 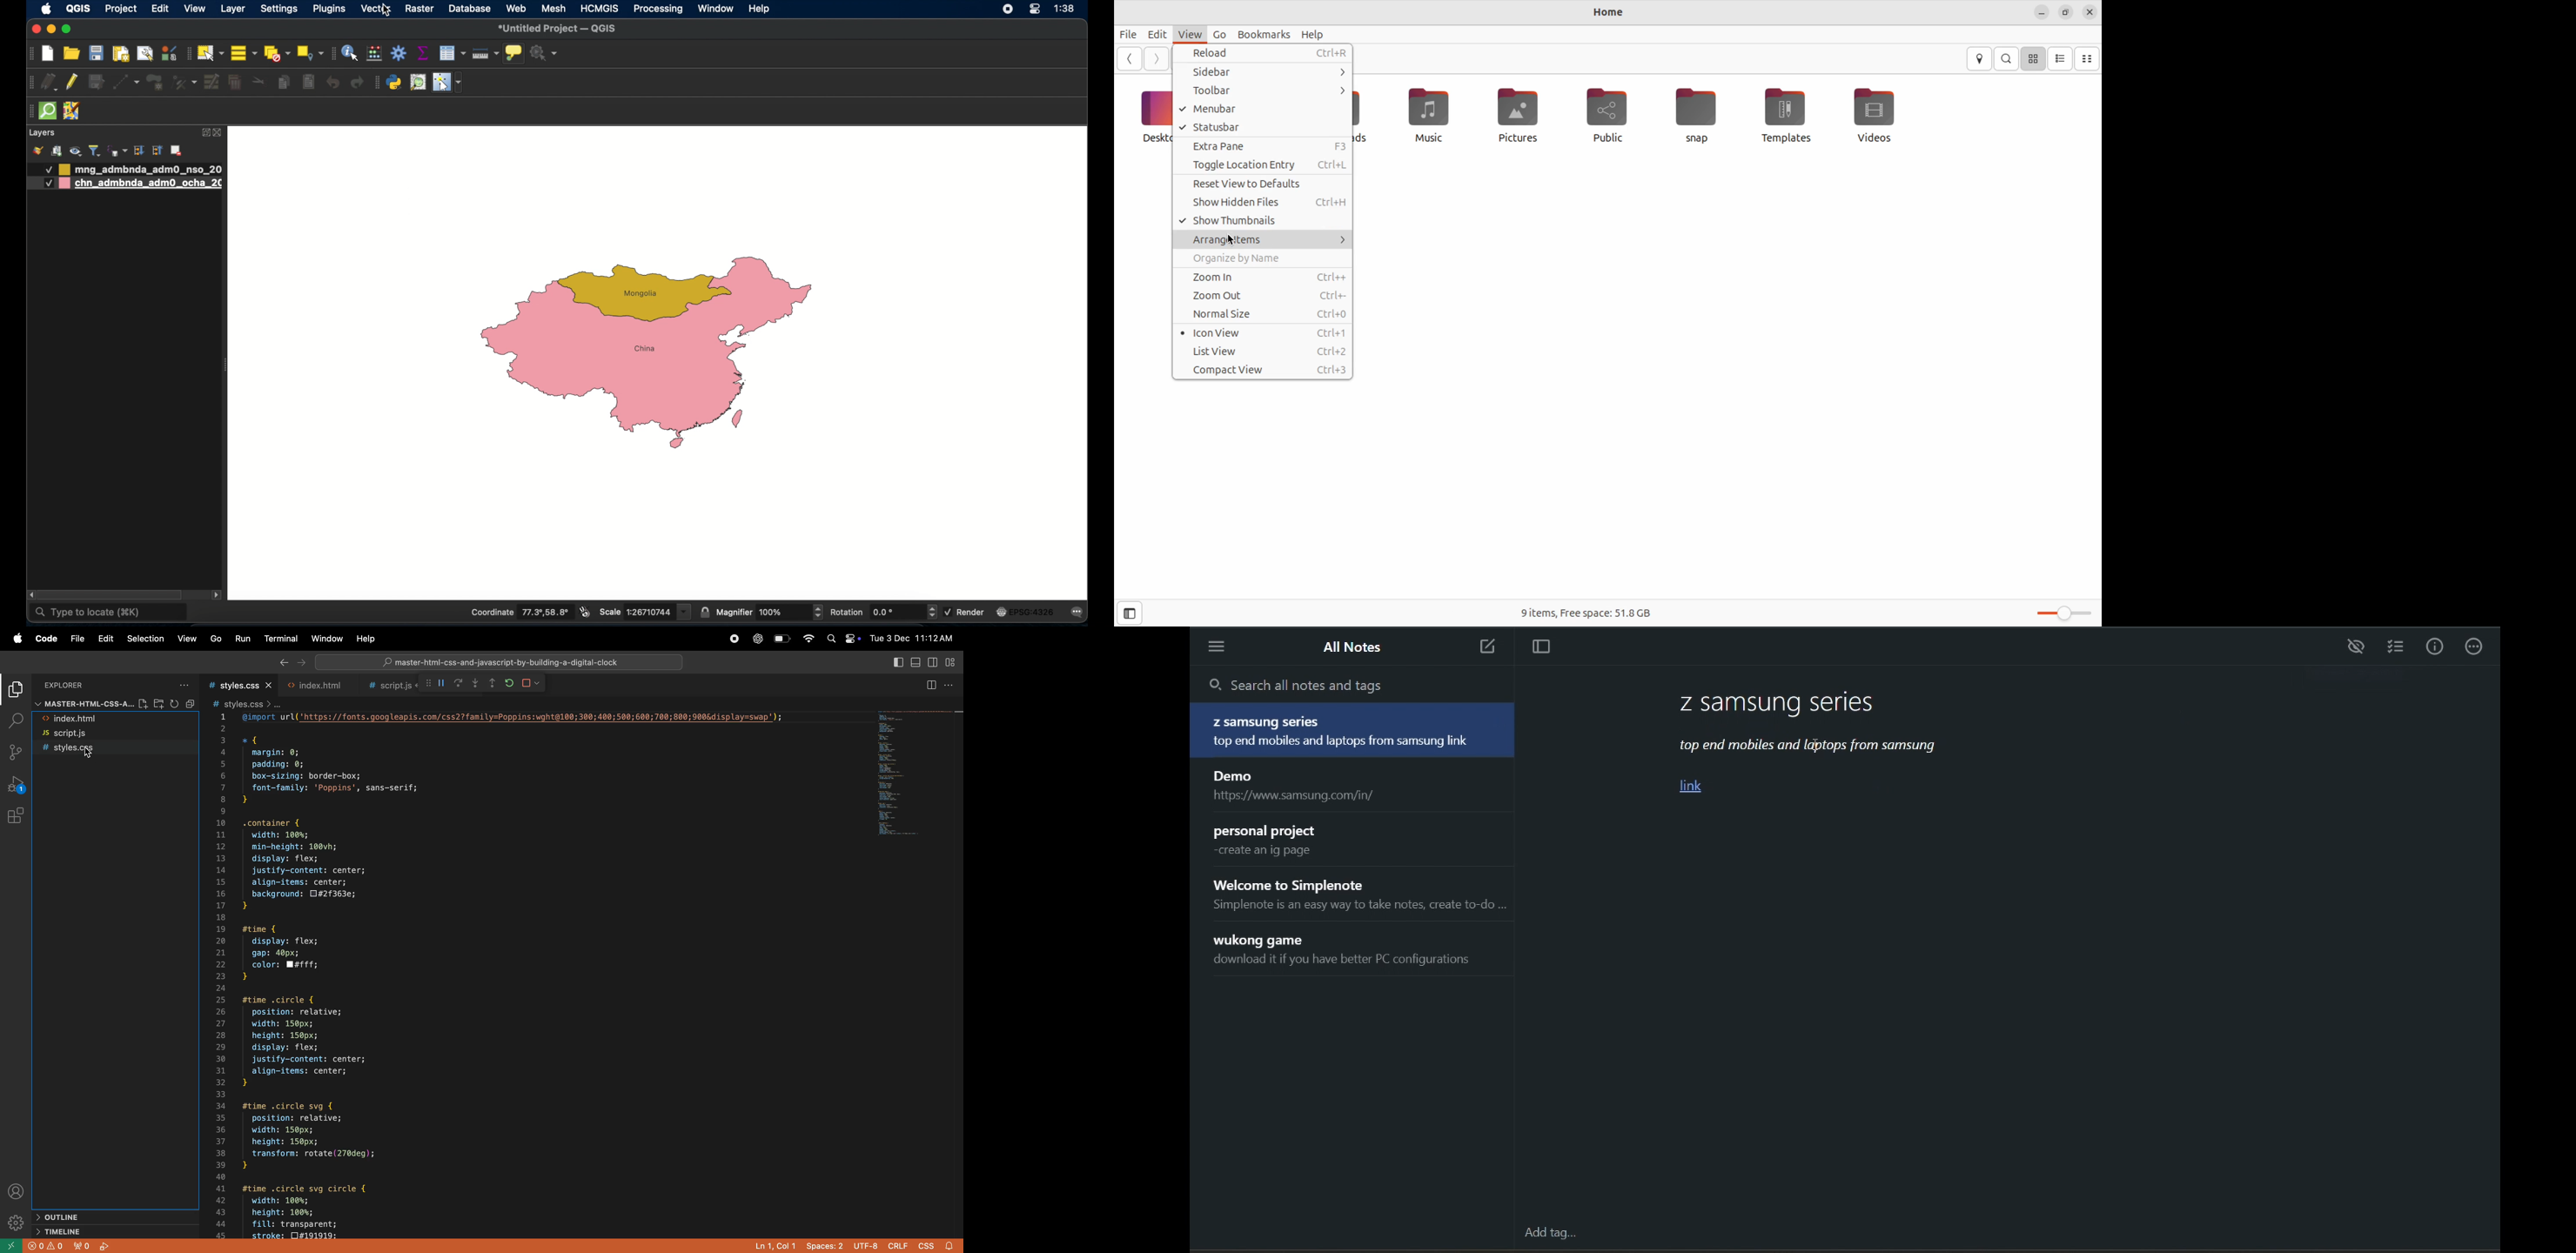 I want to click on step out, so click(x=477, y=684).